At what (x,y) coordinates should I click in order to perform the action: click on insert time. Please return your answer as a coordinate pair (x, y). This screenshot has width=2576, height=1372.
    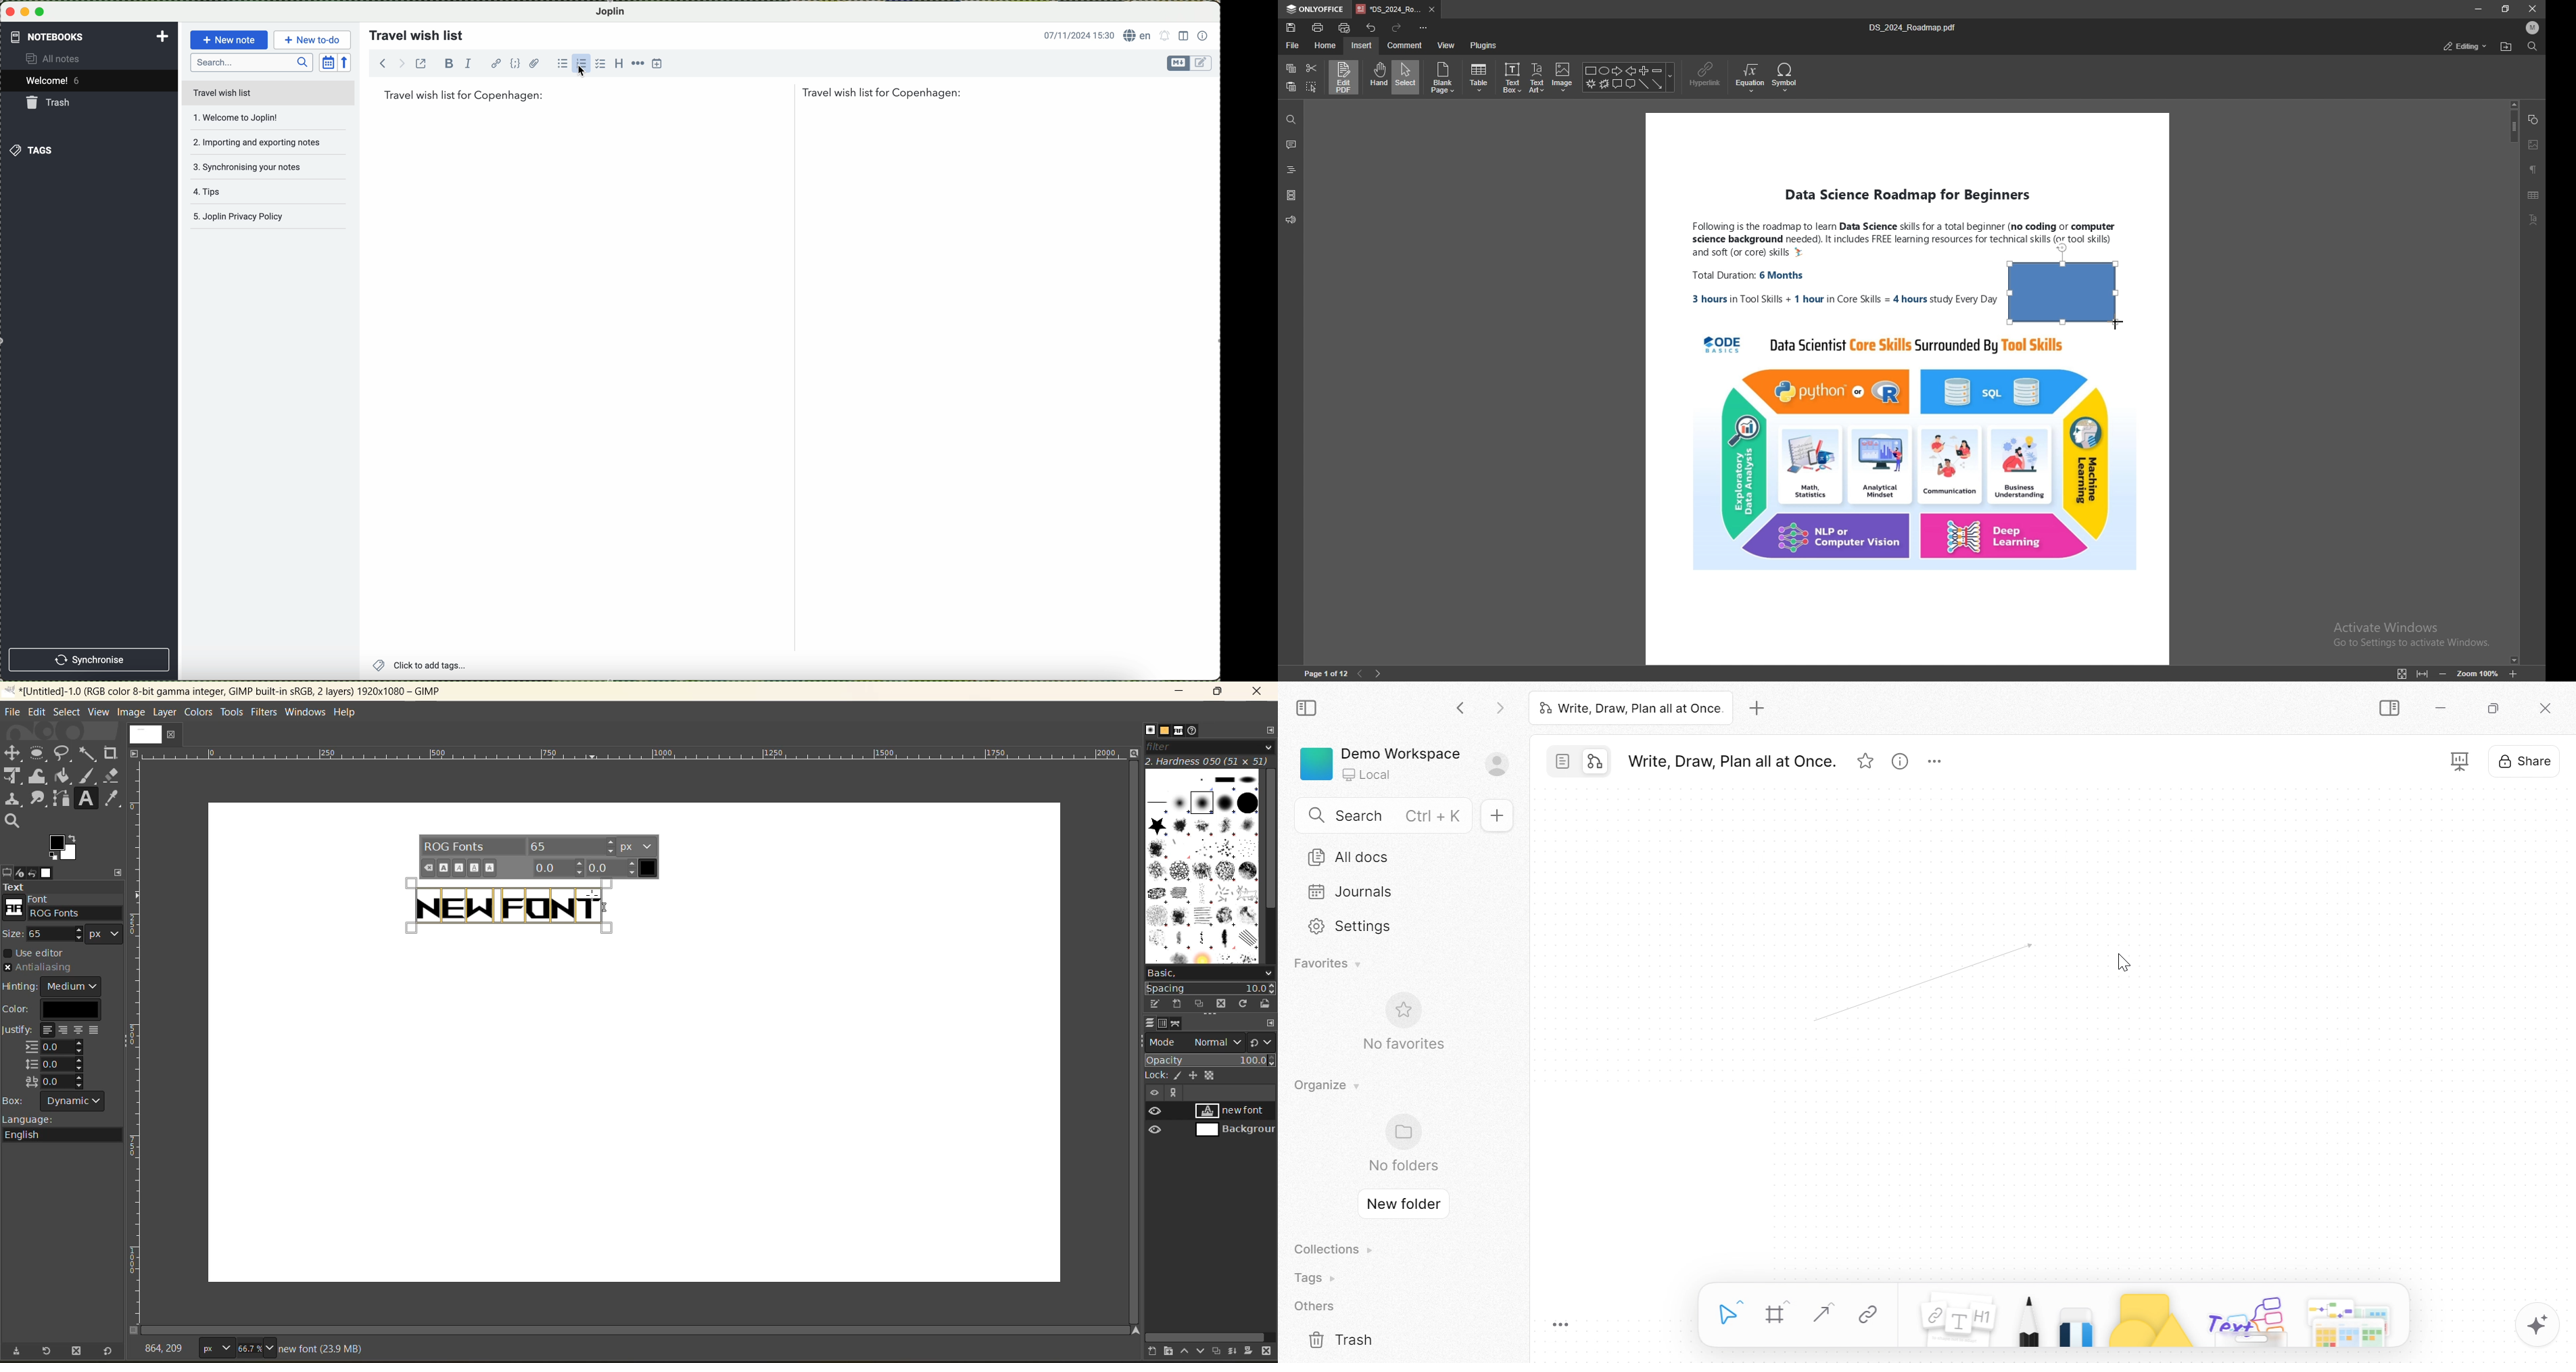
    Looking at the image, I should click on (658, 64).